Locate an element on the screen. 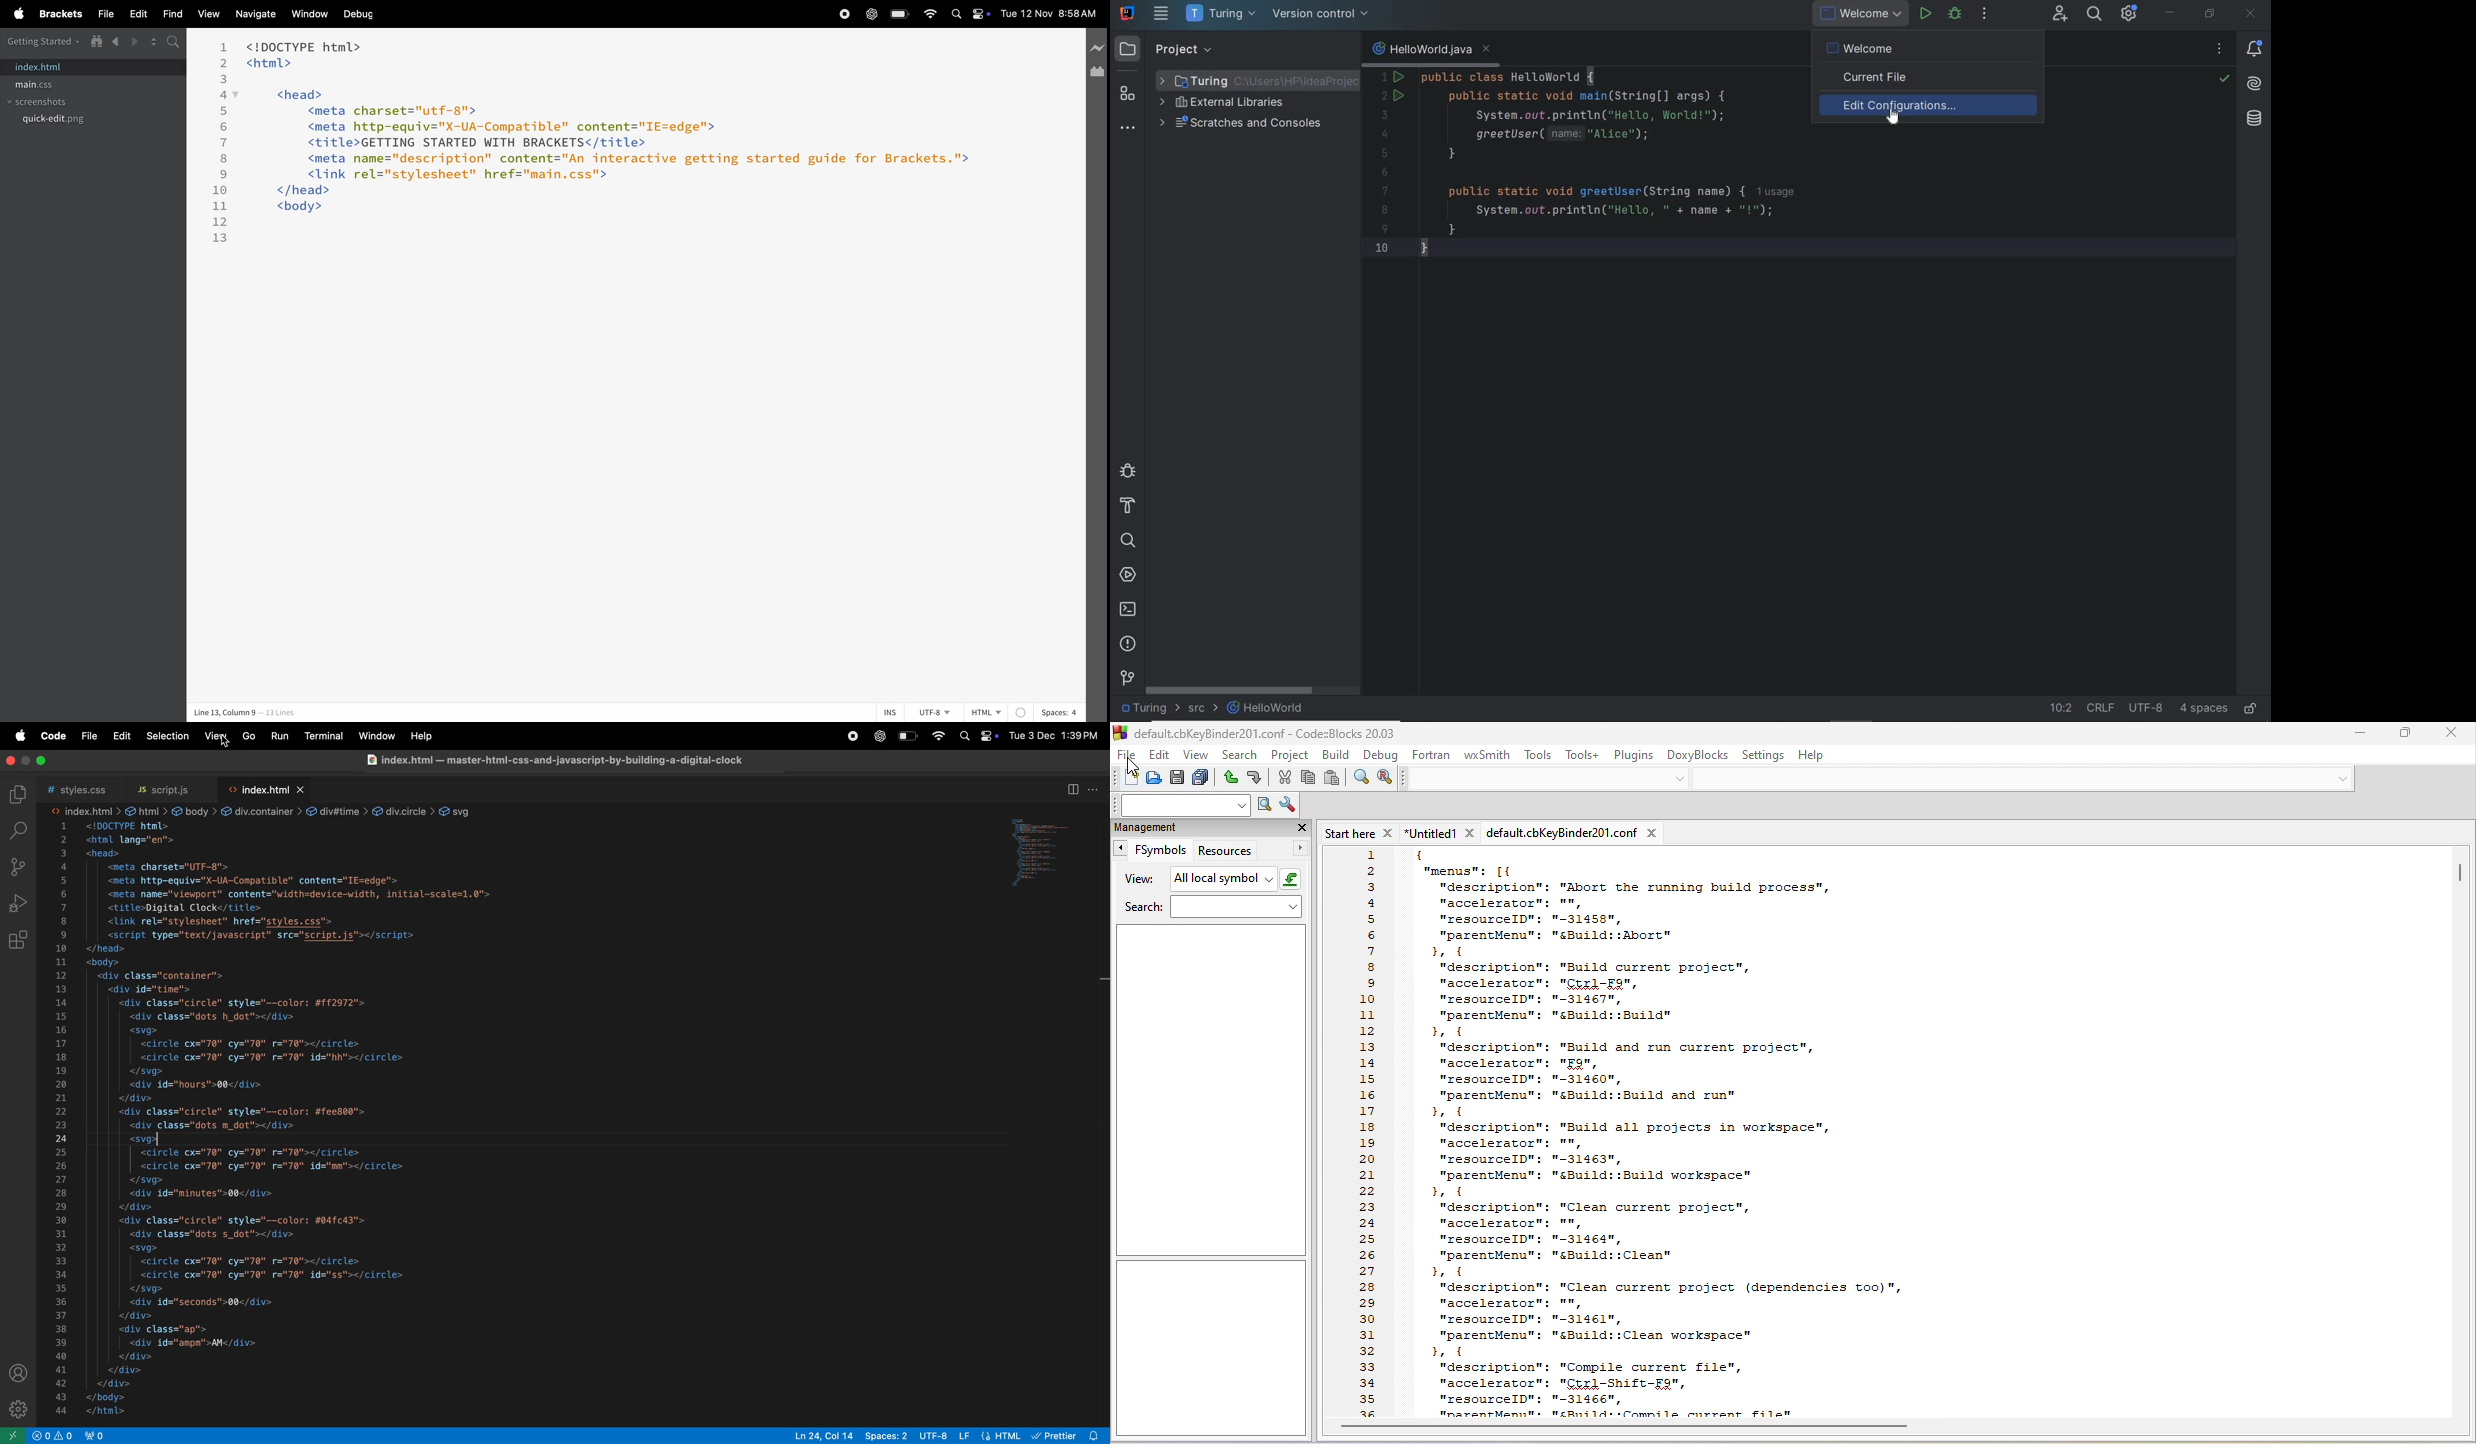  forward is located at coordinates (134, 41).